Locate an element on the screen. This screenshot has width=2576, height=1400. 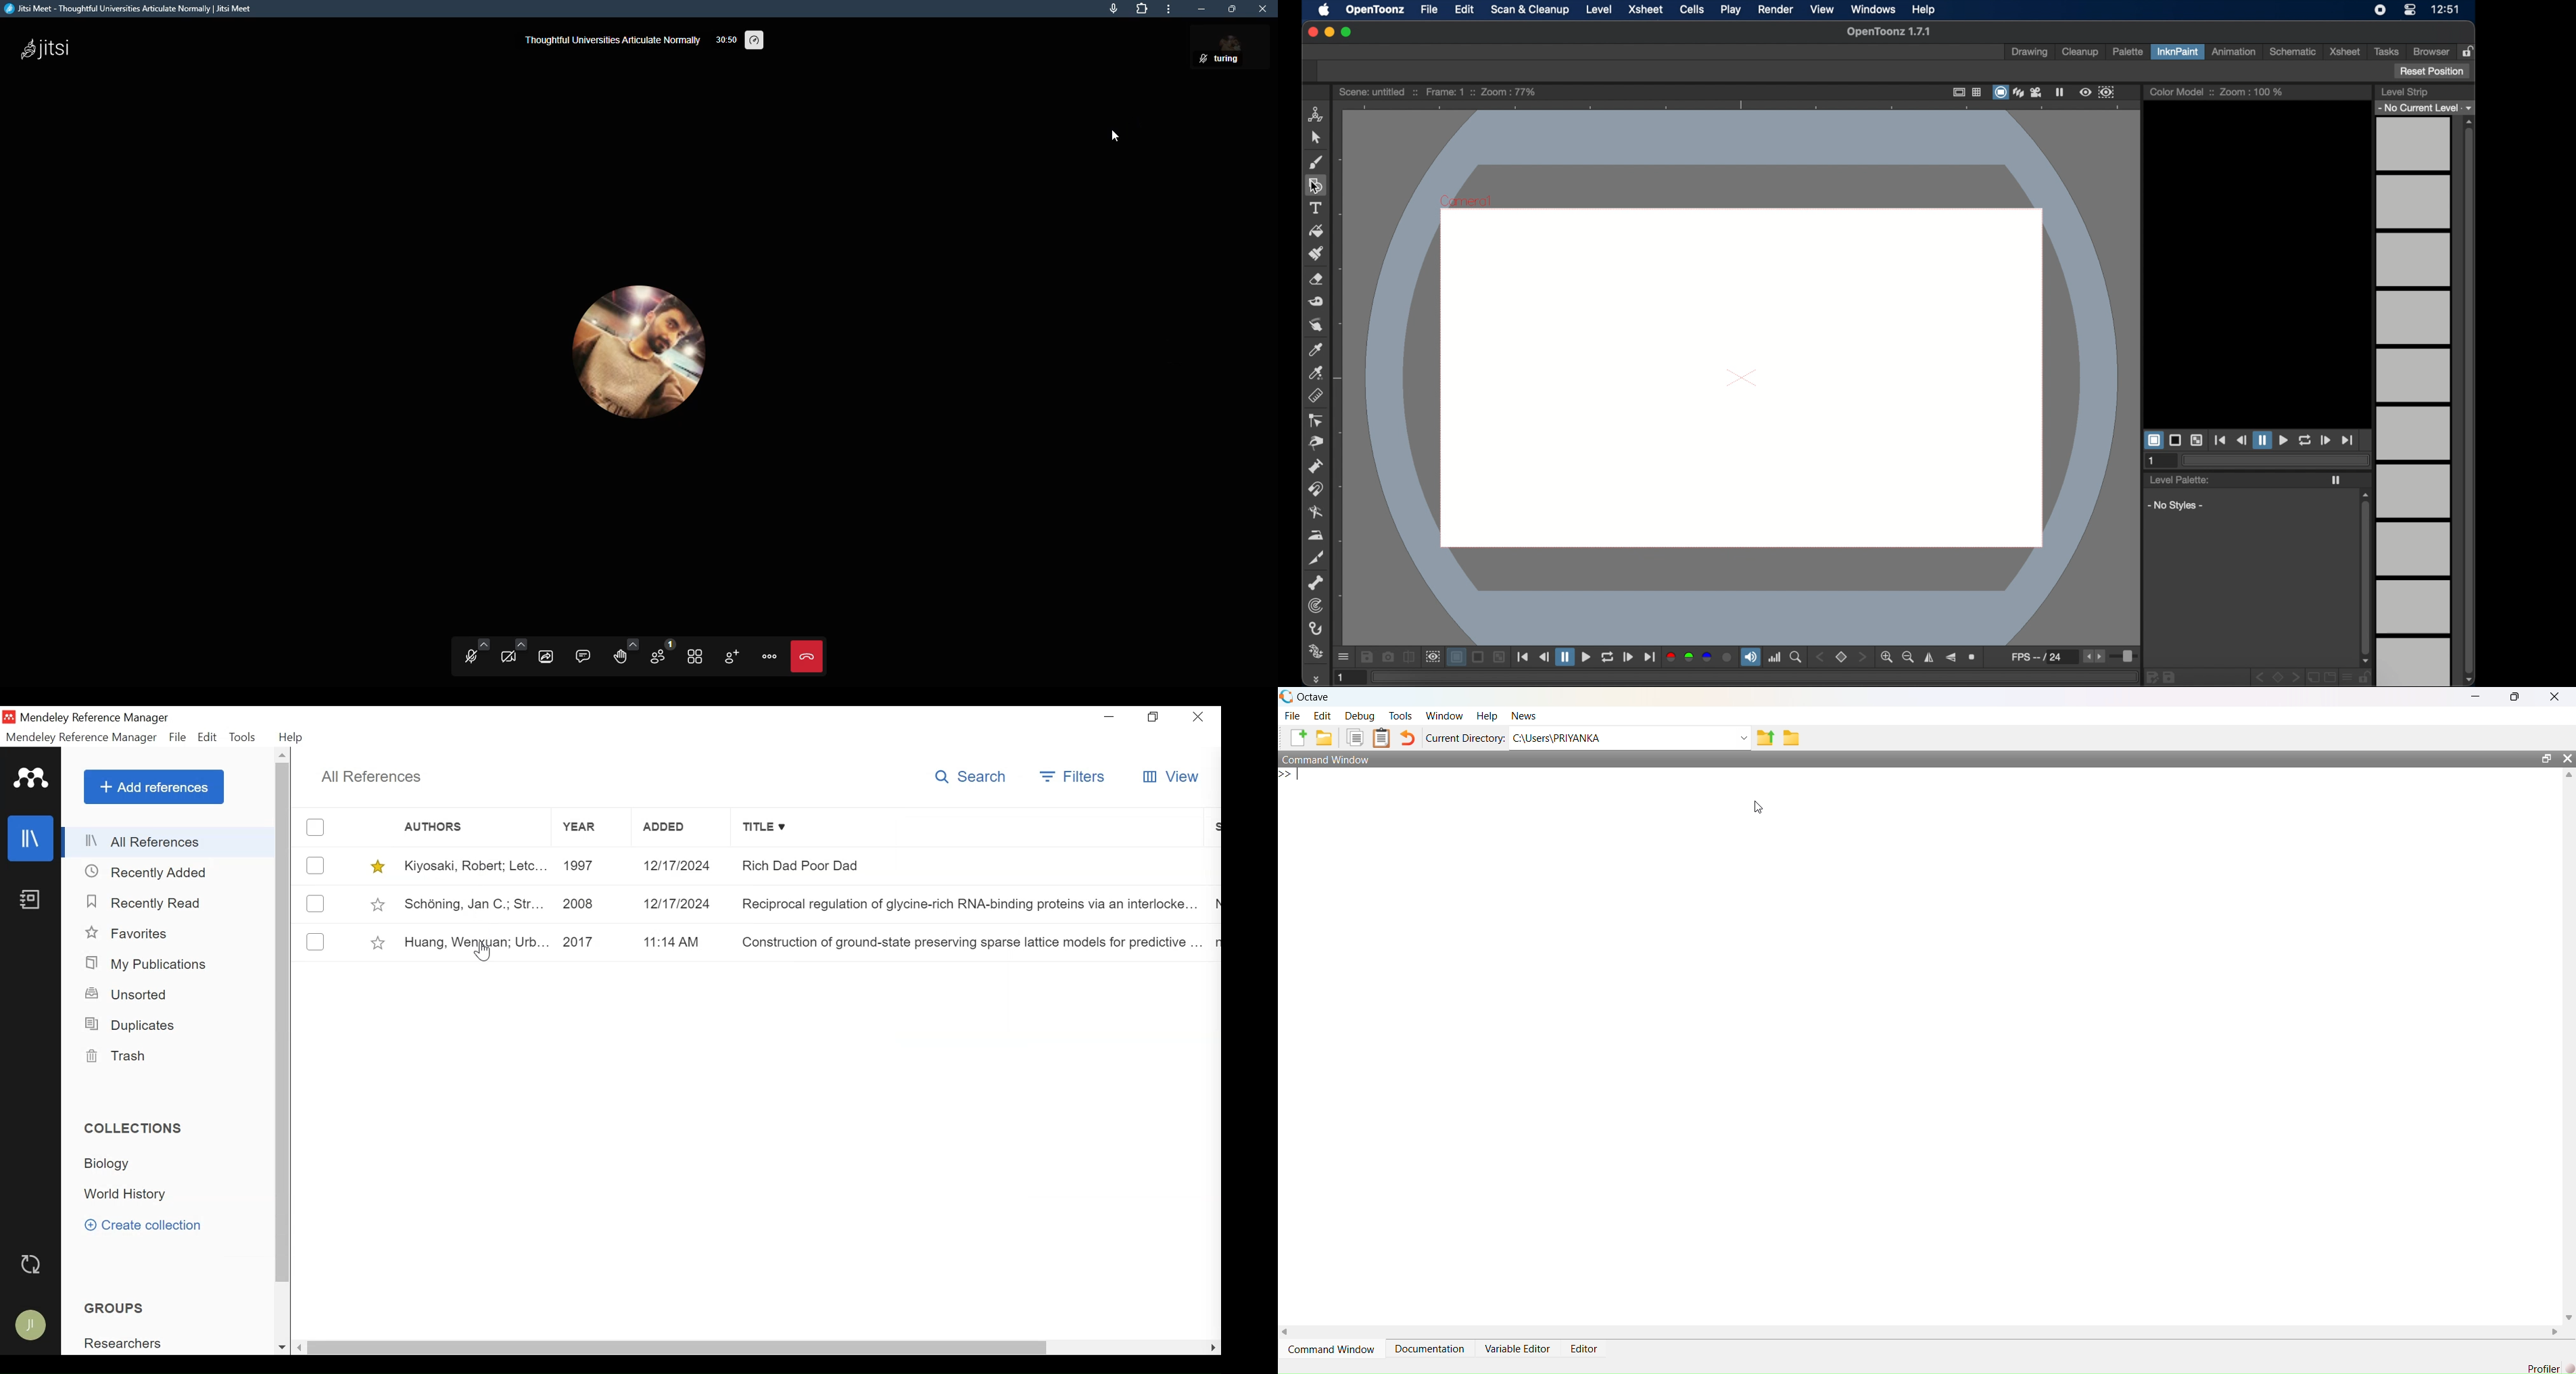
12/17/2024 is located at coordinates (679, 904).